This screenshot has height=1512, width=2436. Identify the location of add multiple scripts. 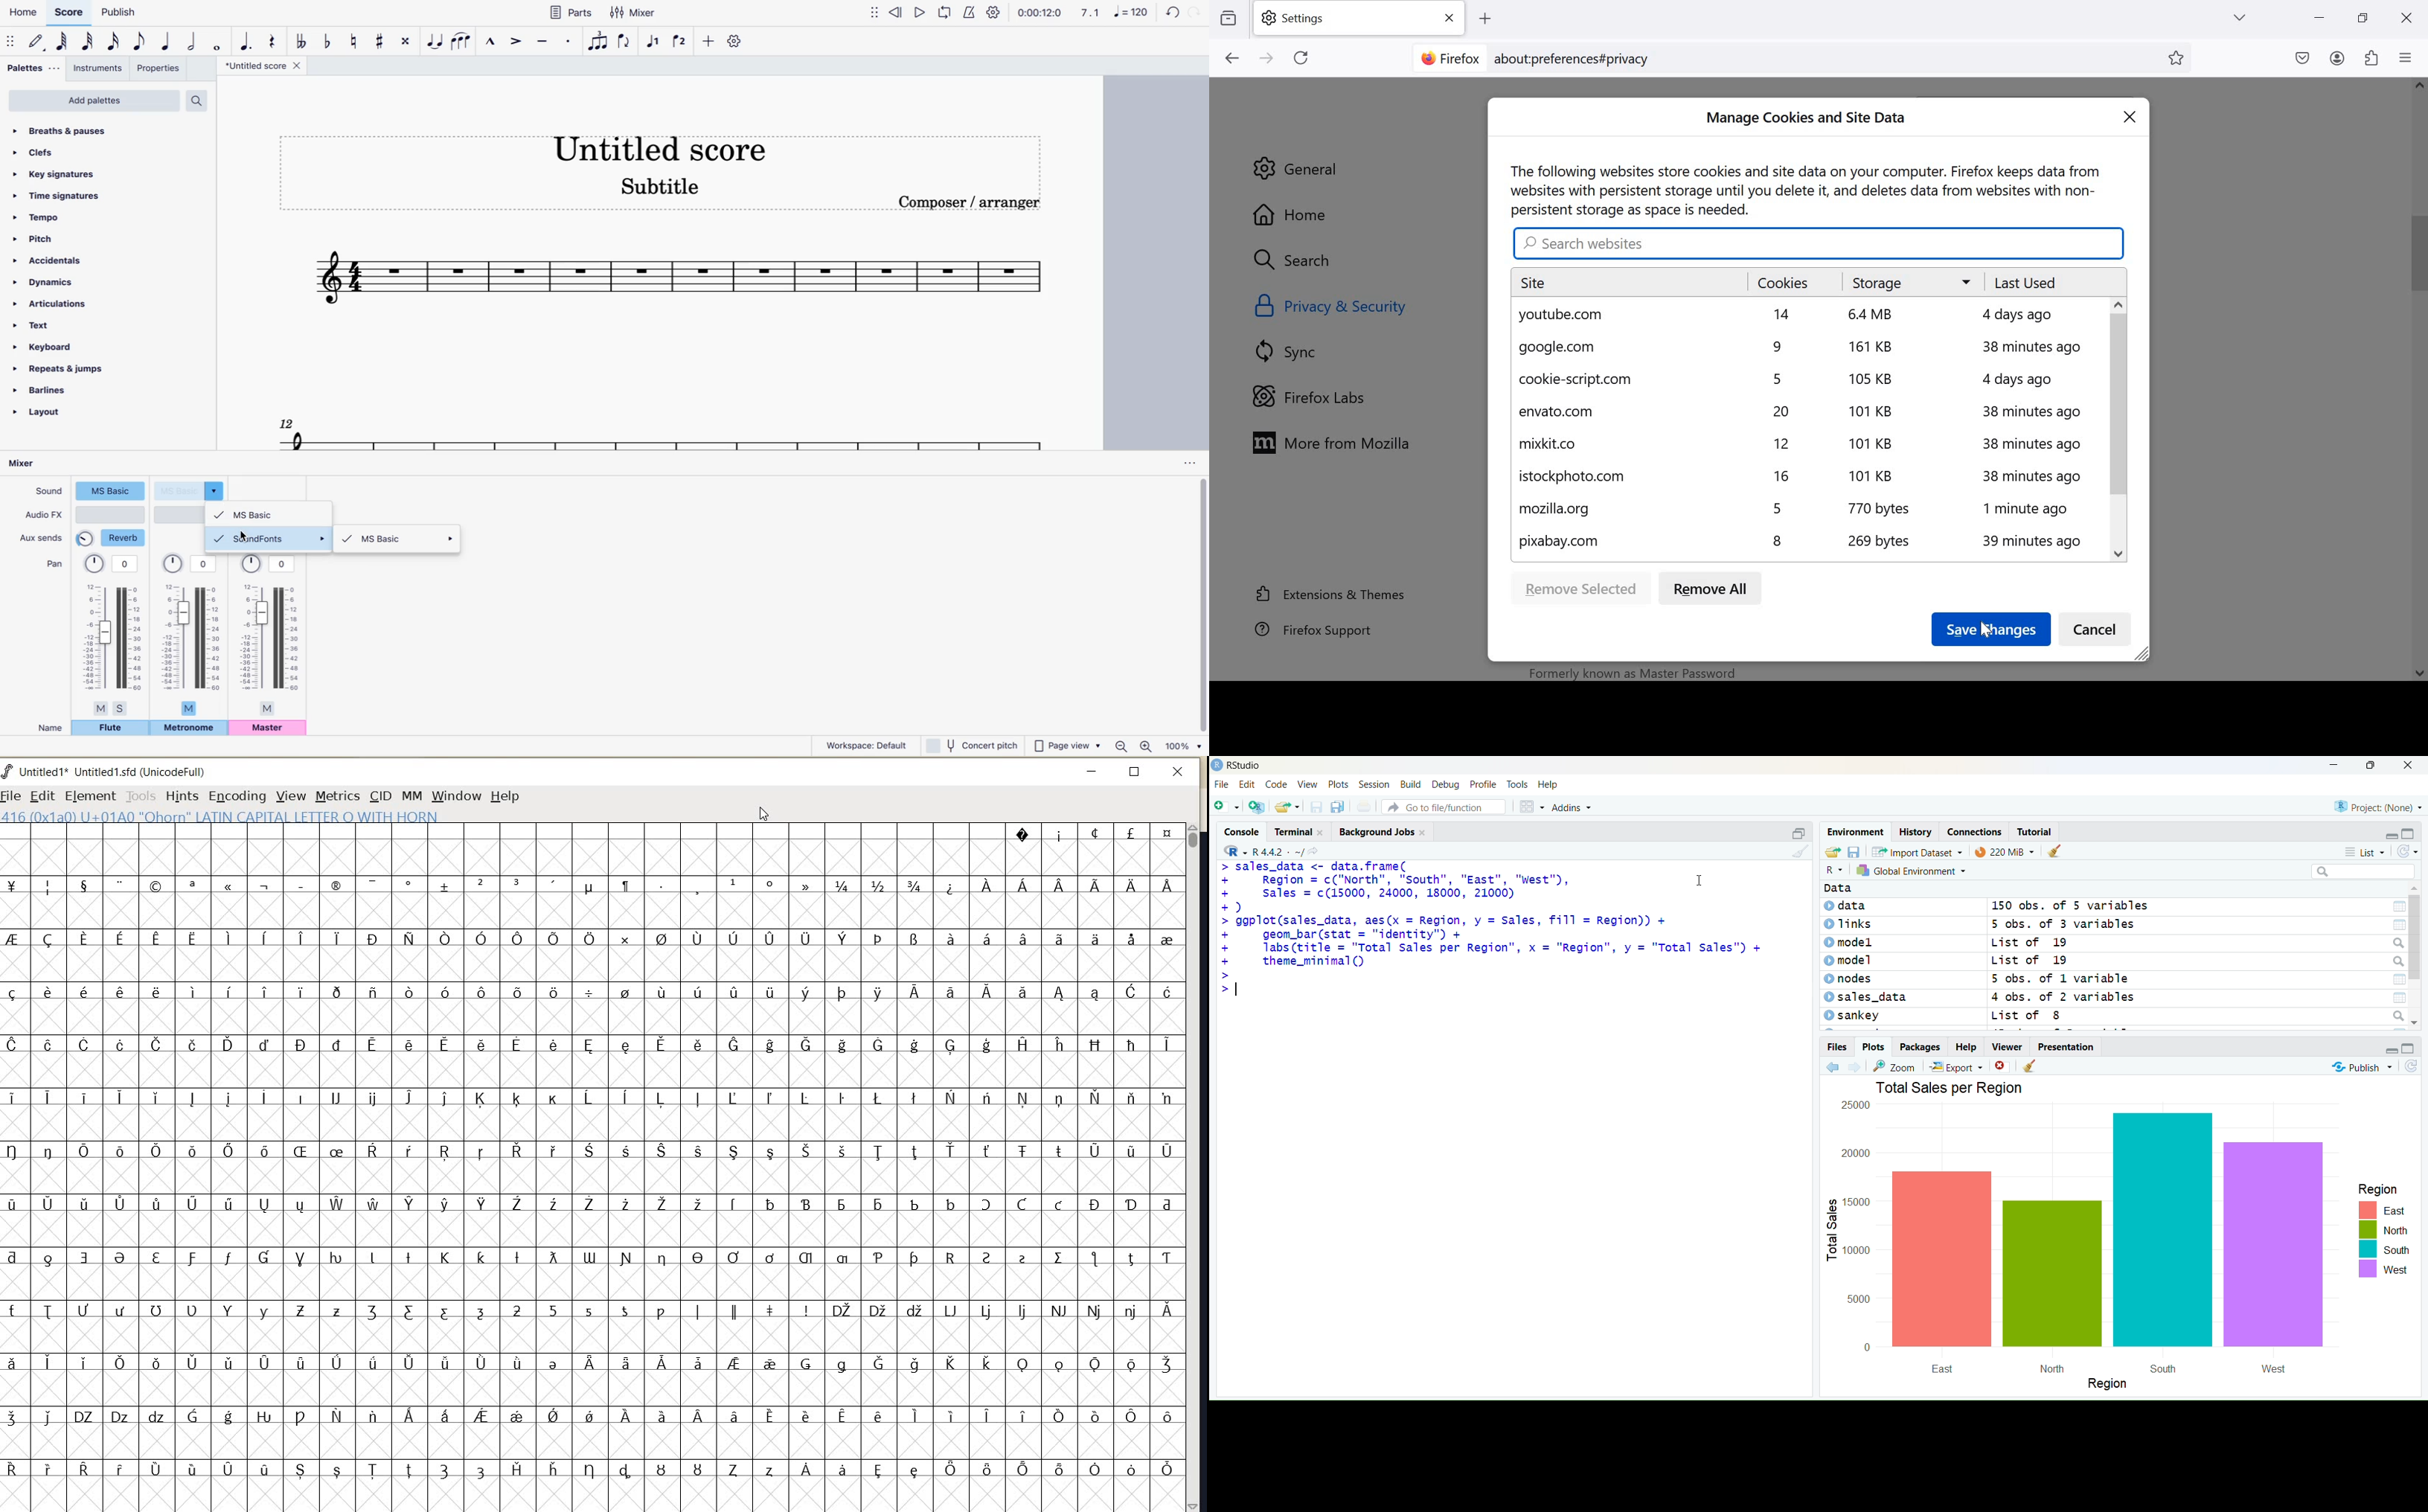
(1257, 809).